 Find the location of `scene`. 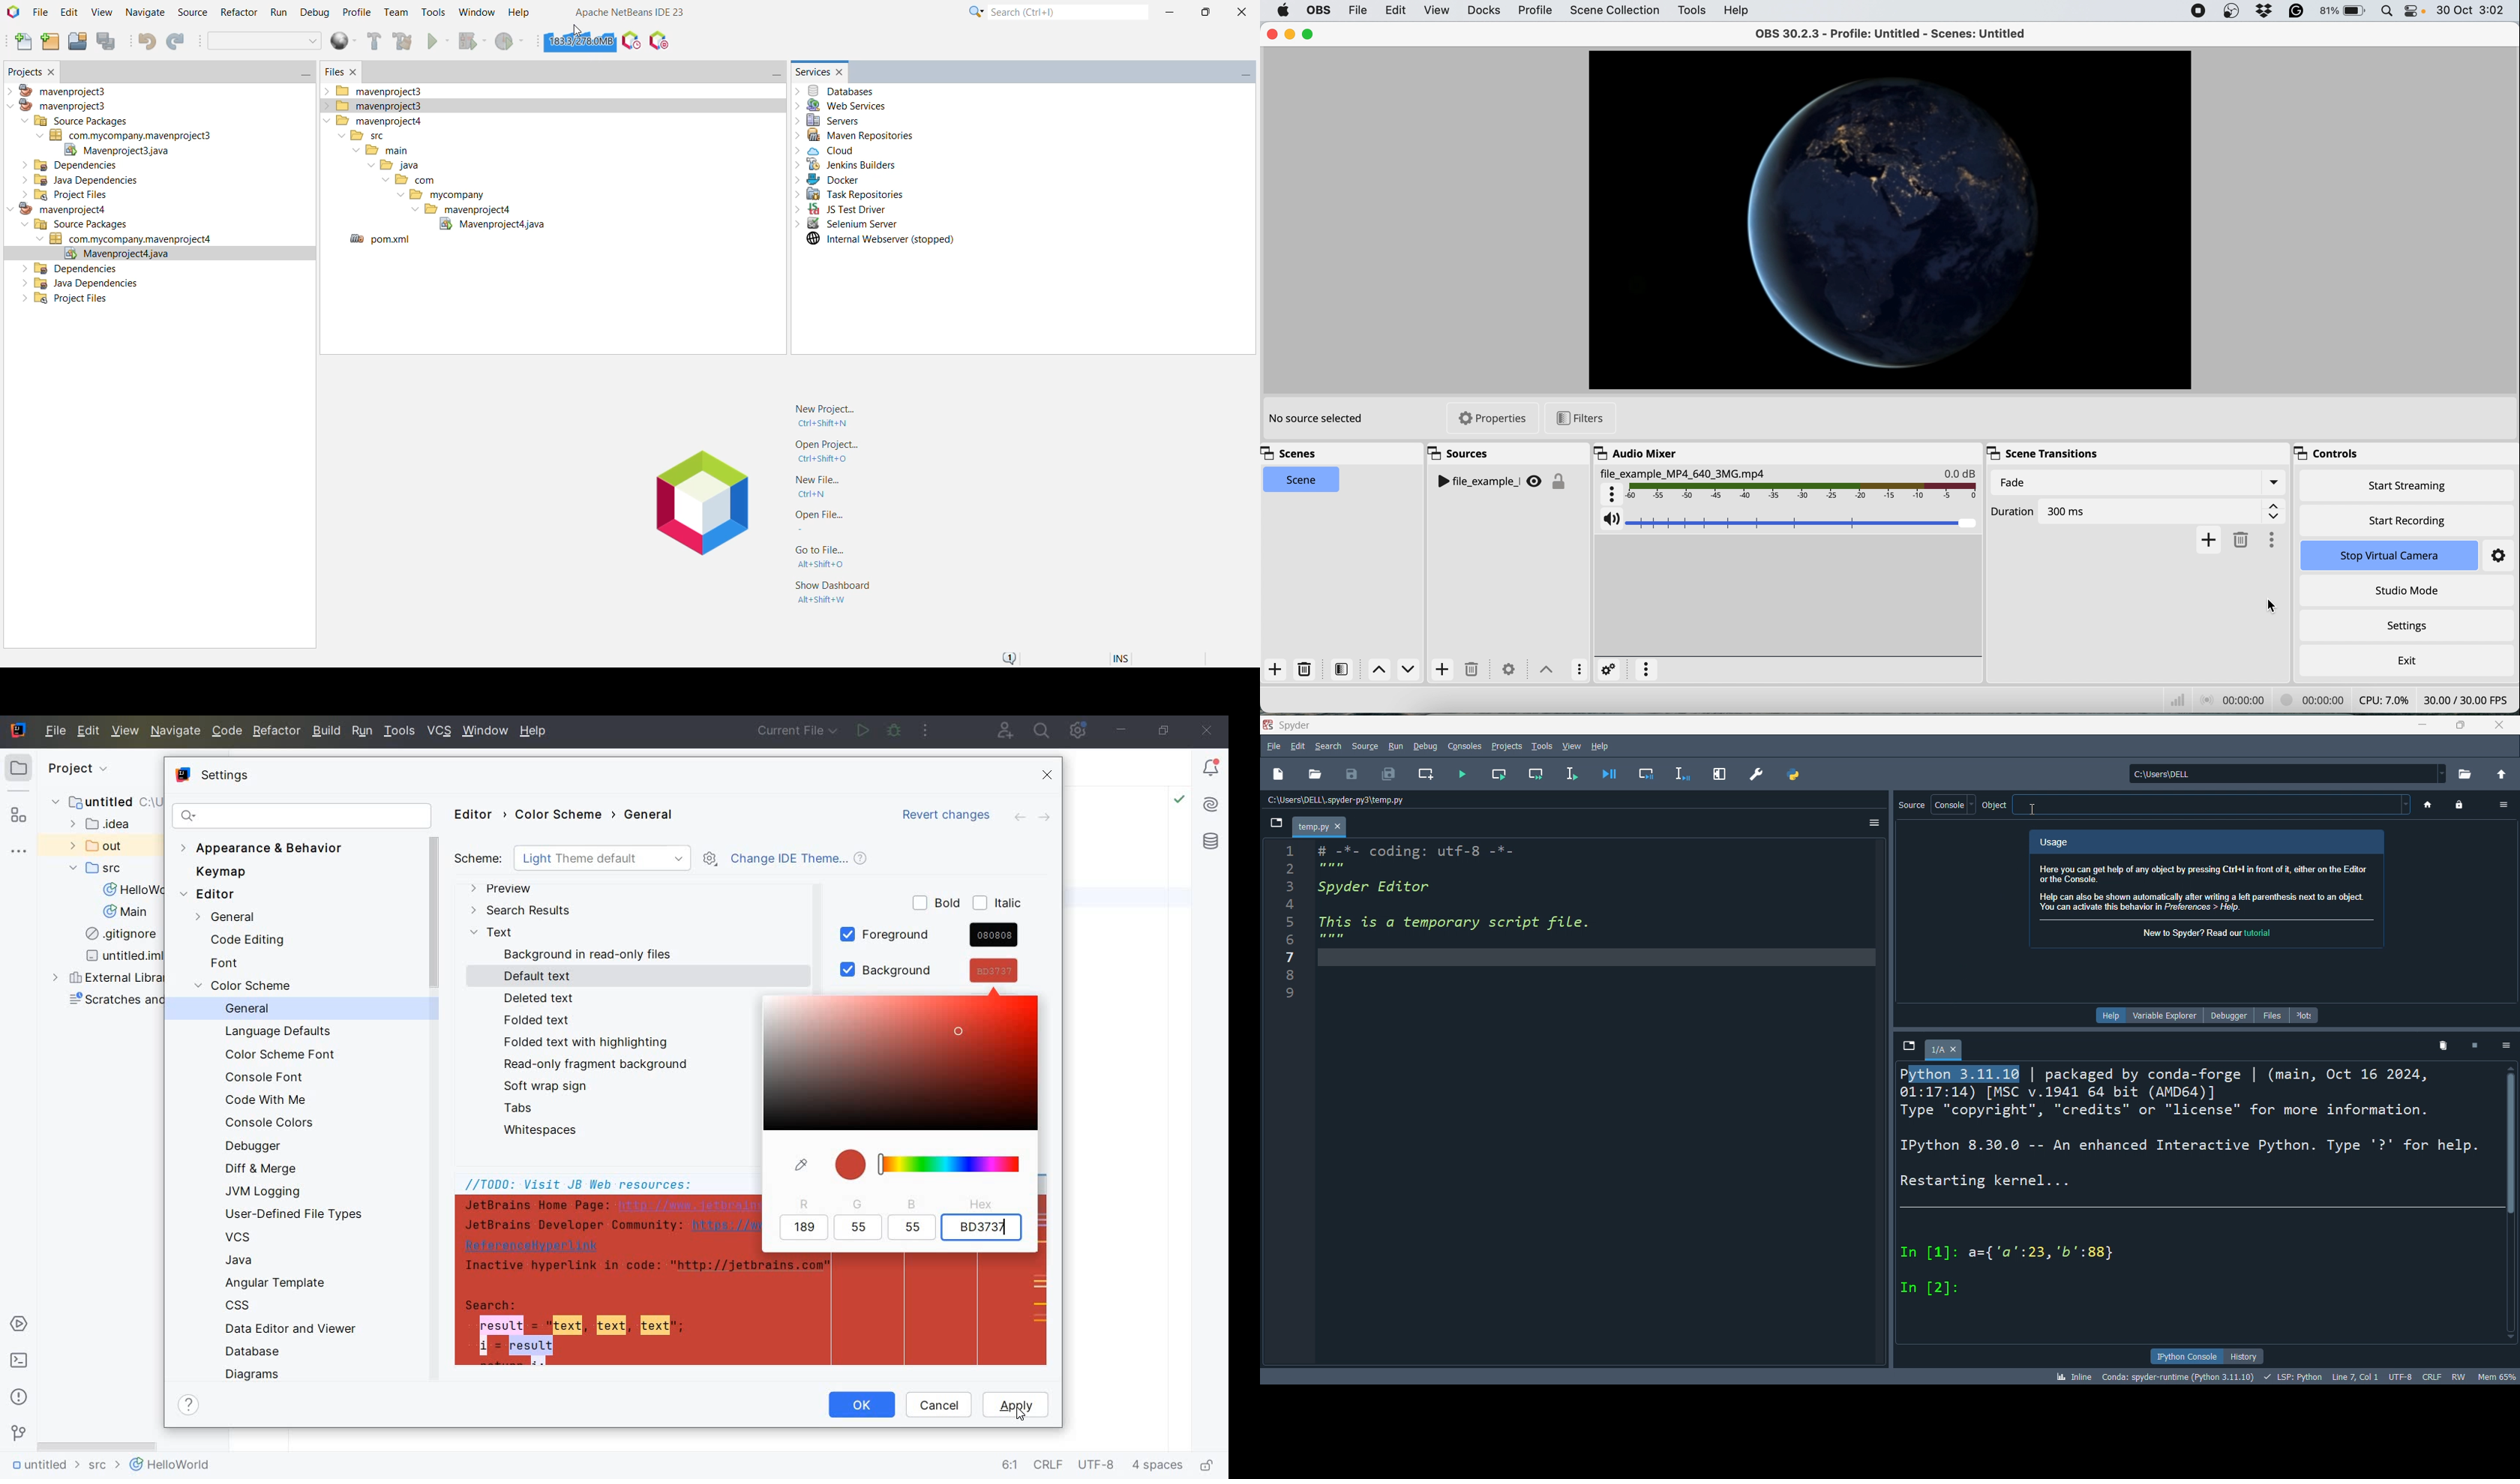

scene is located at coordinates (1303, 479).